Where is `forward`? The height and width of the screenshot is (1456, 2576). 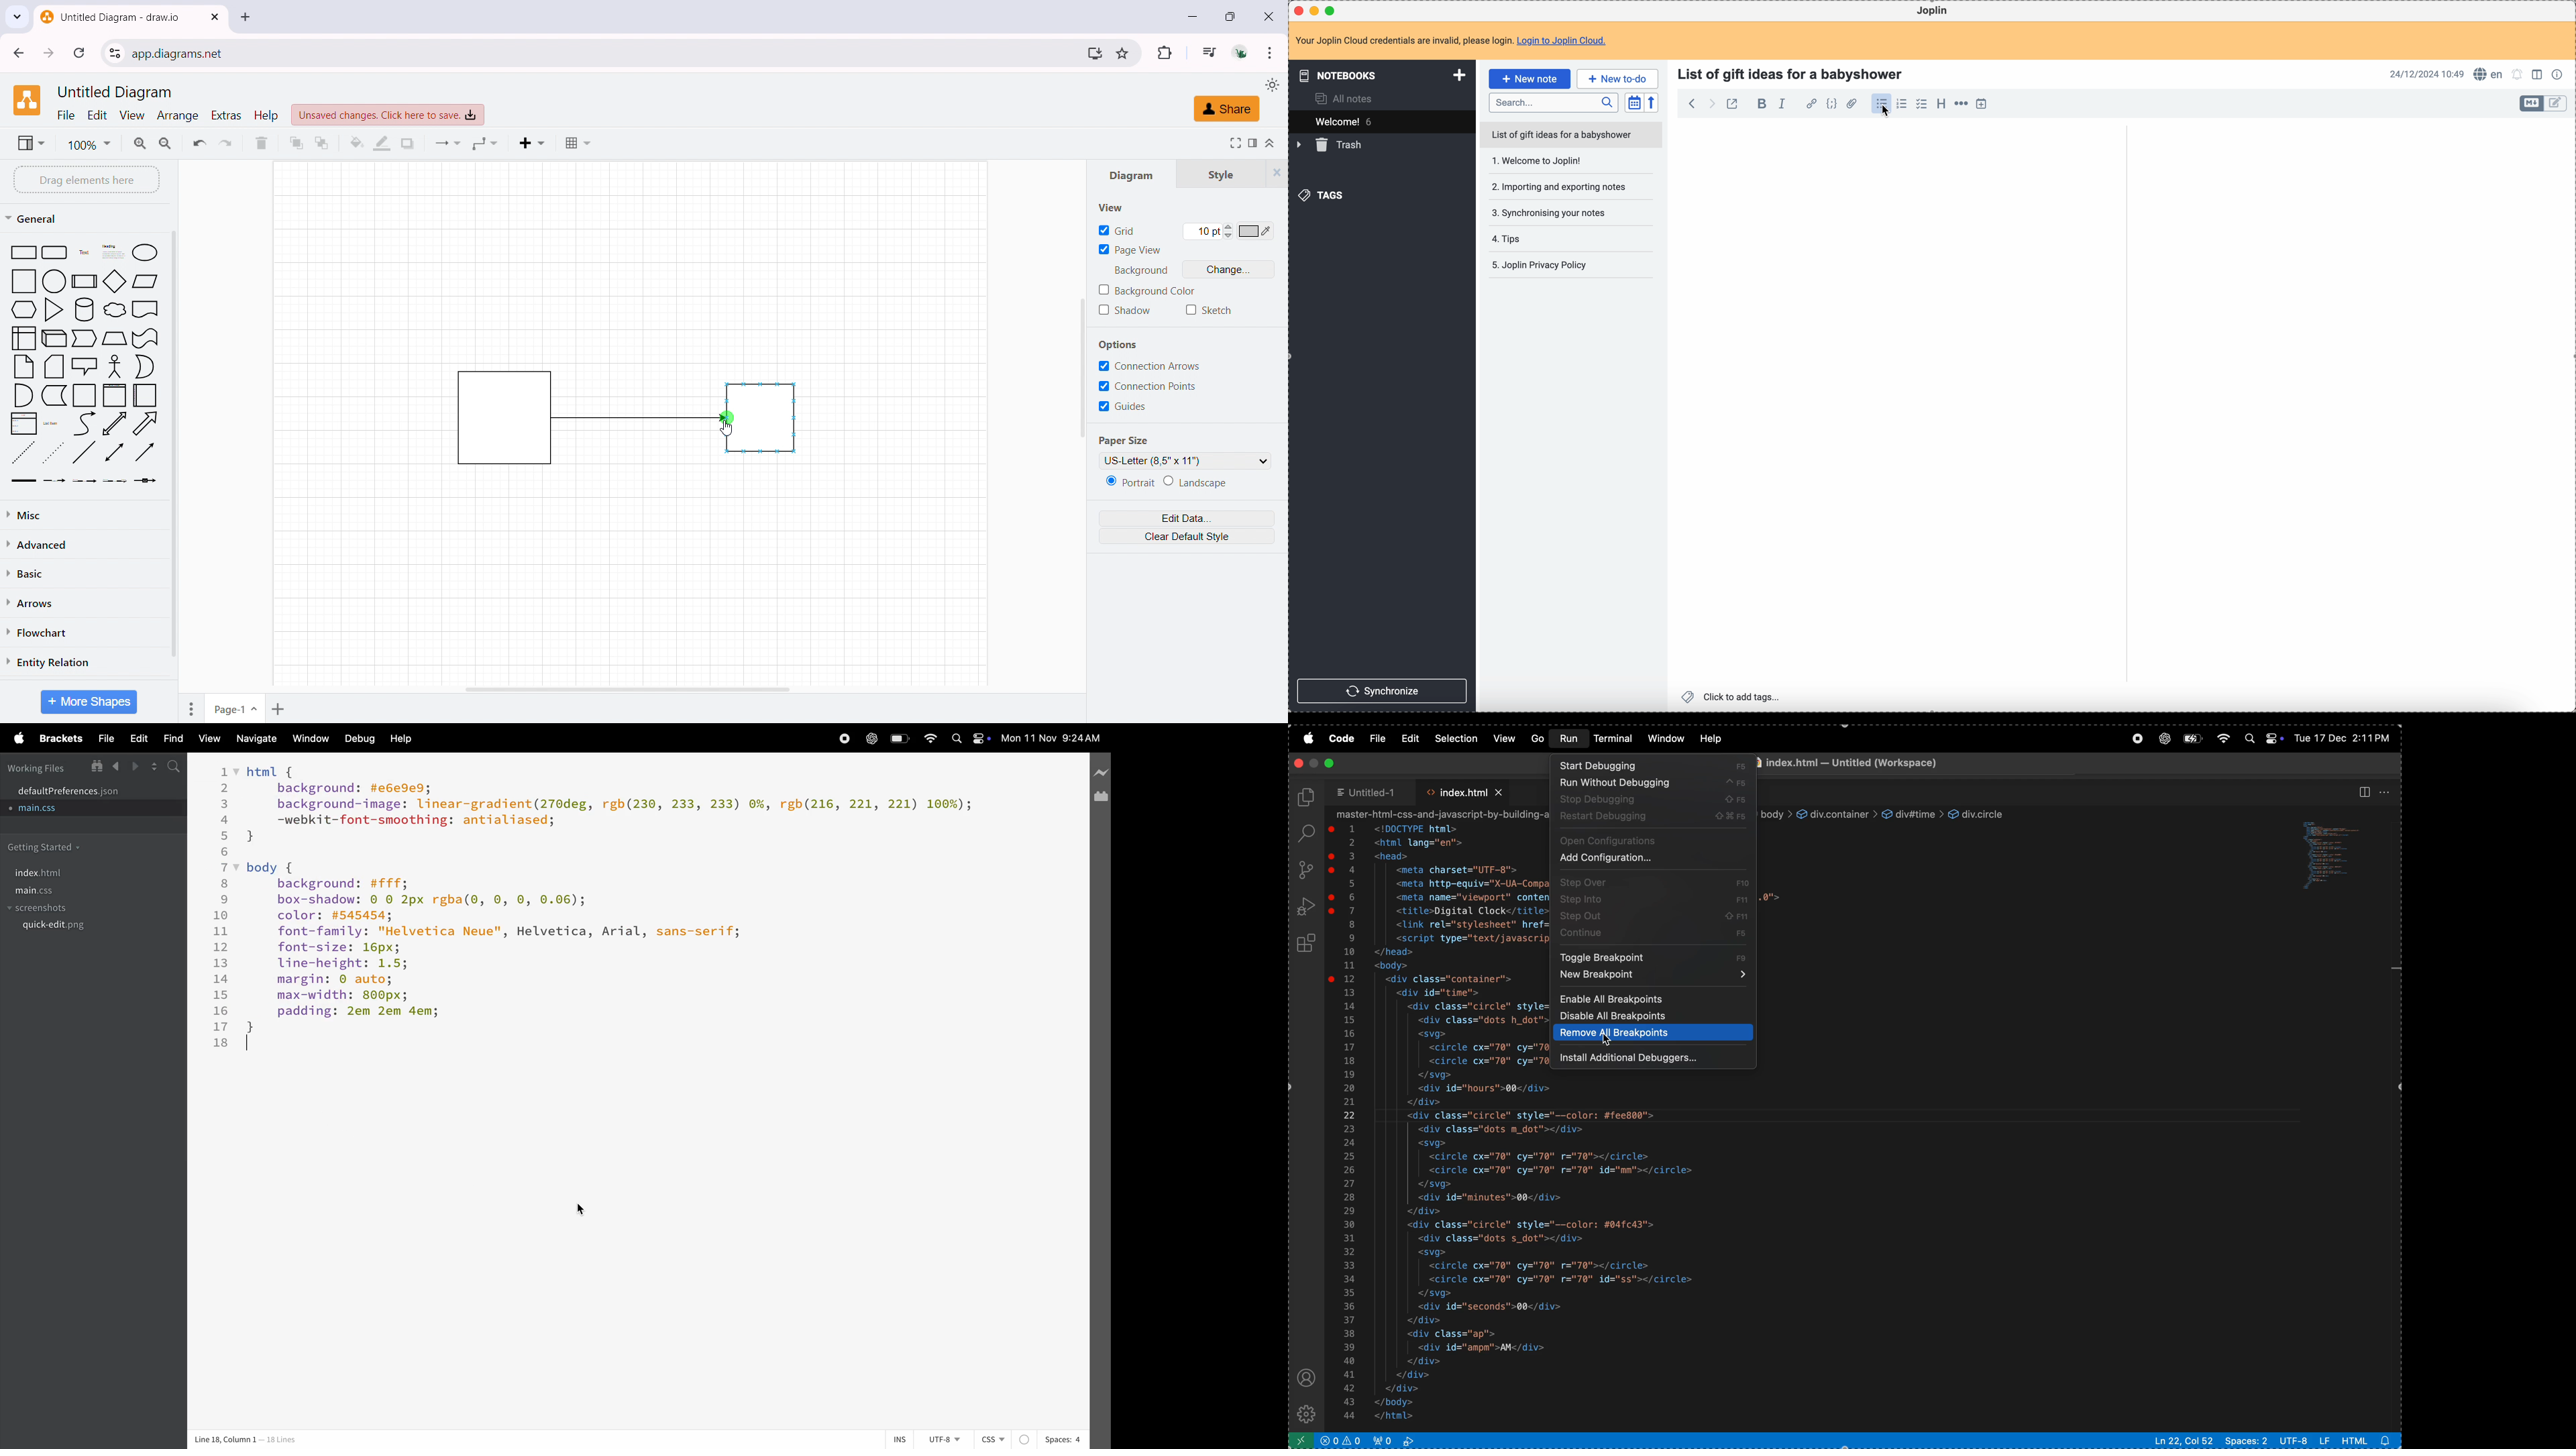 forward is located at coordinates (138, 766).